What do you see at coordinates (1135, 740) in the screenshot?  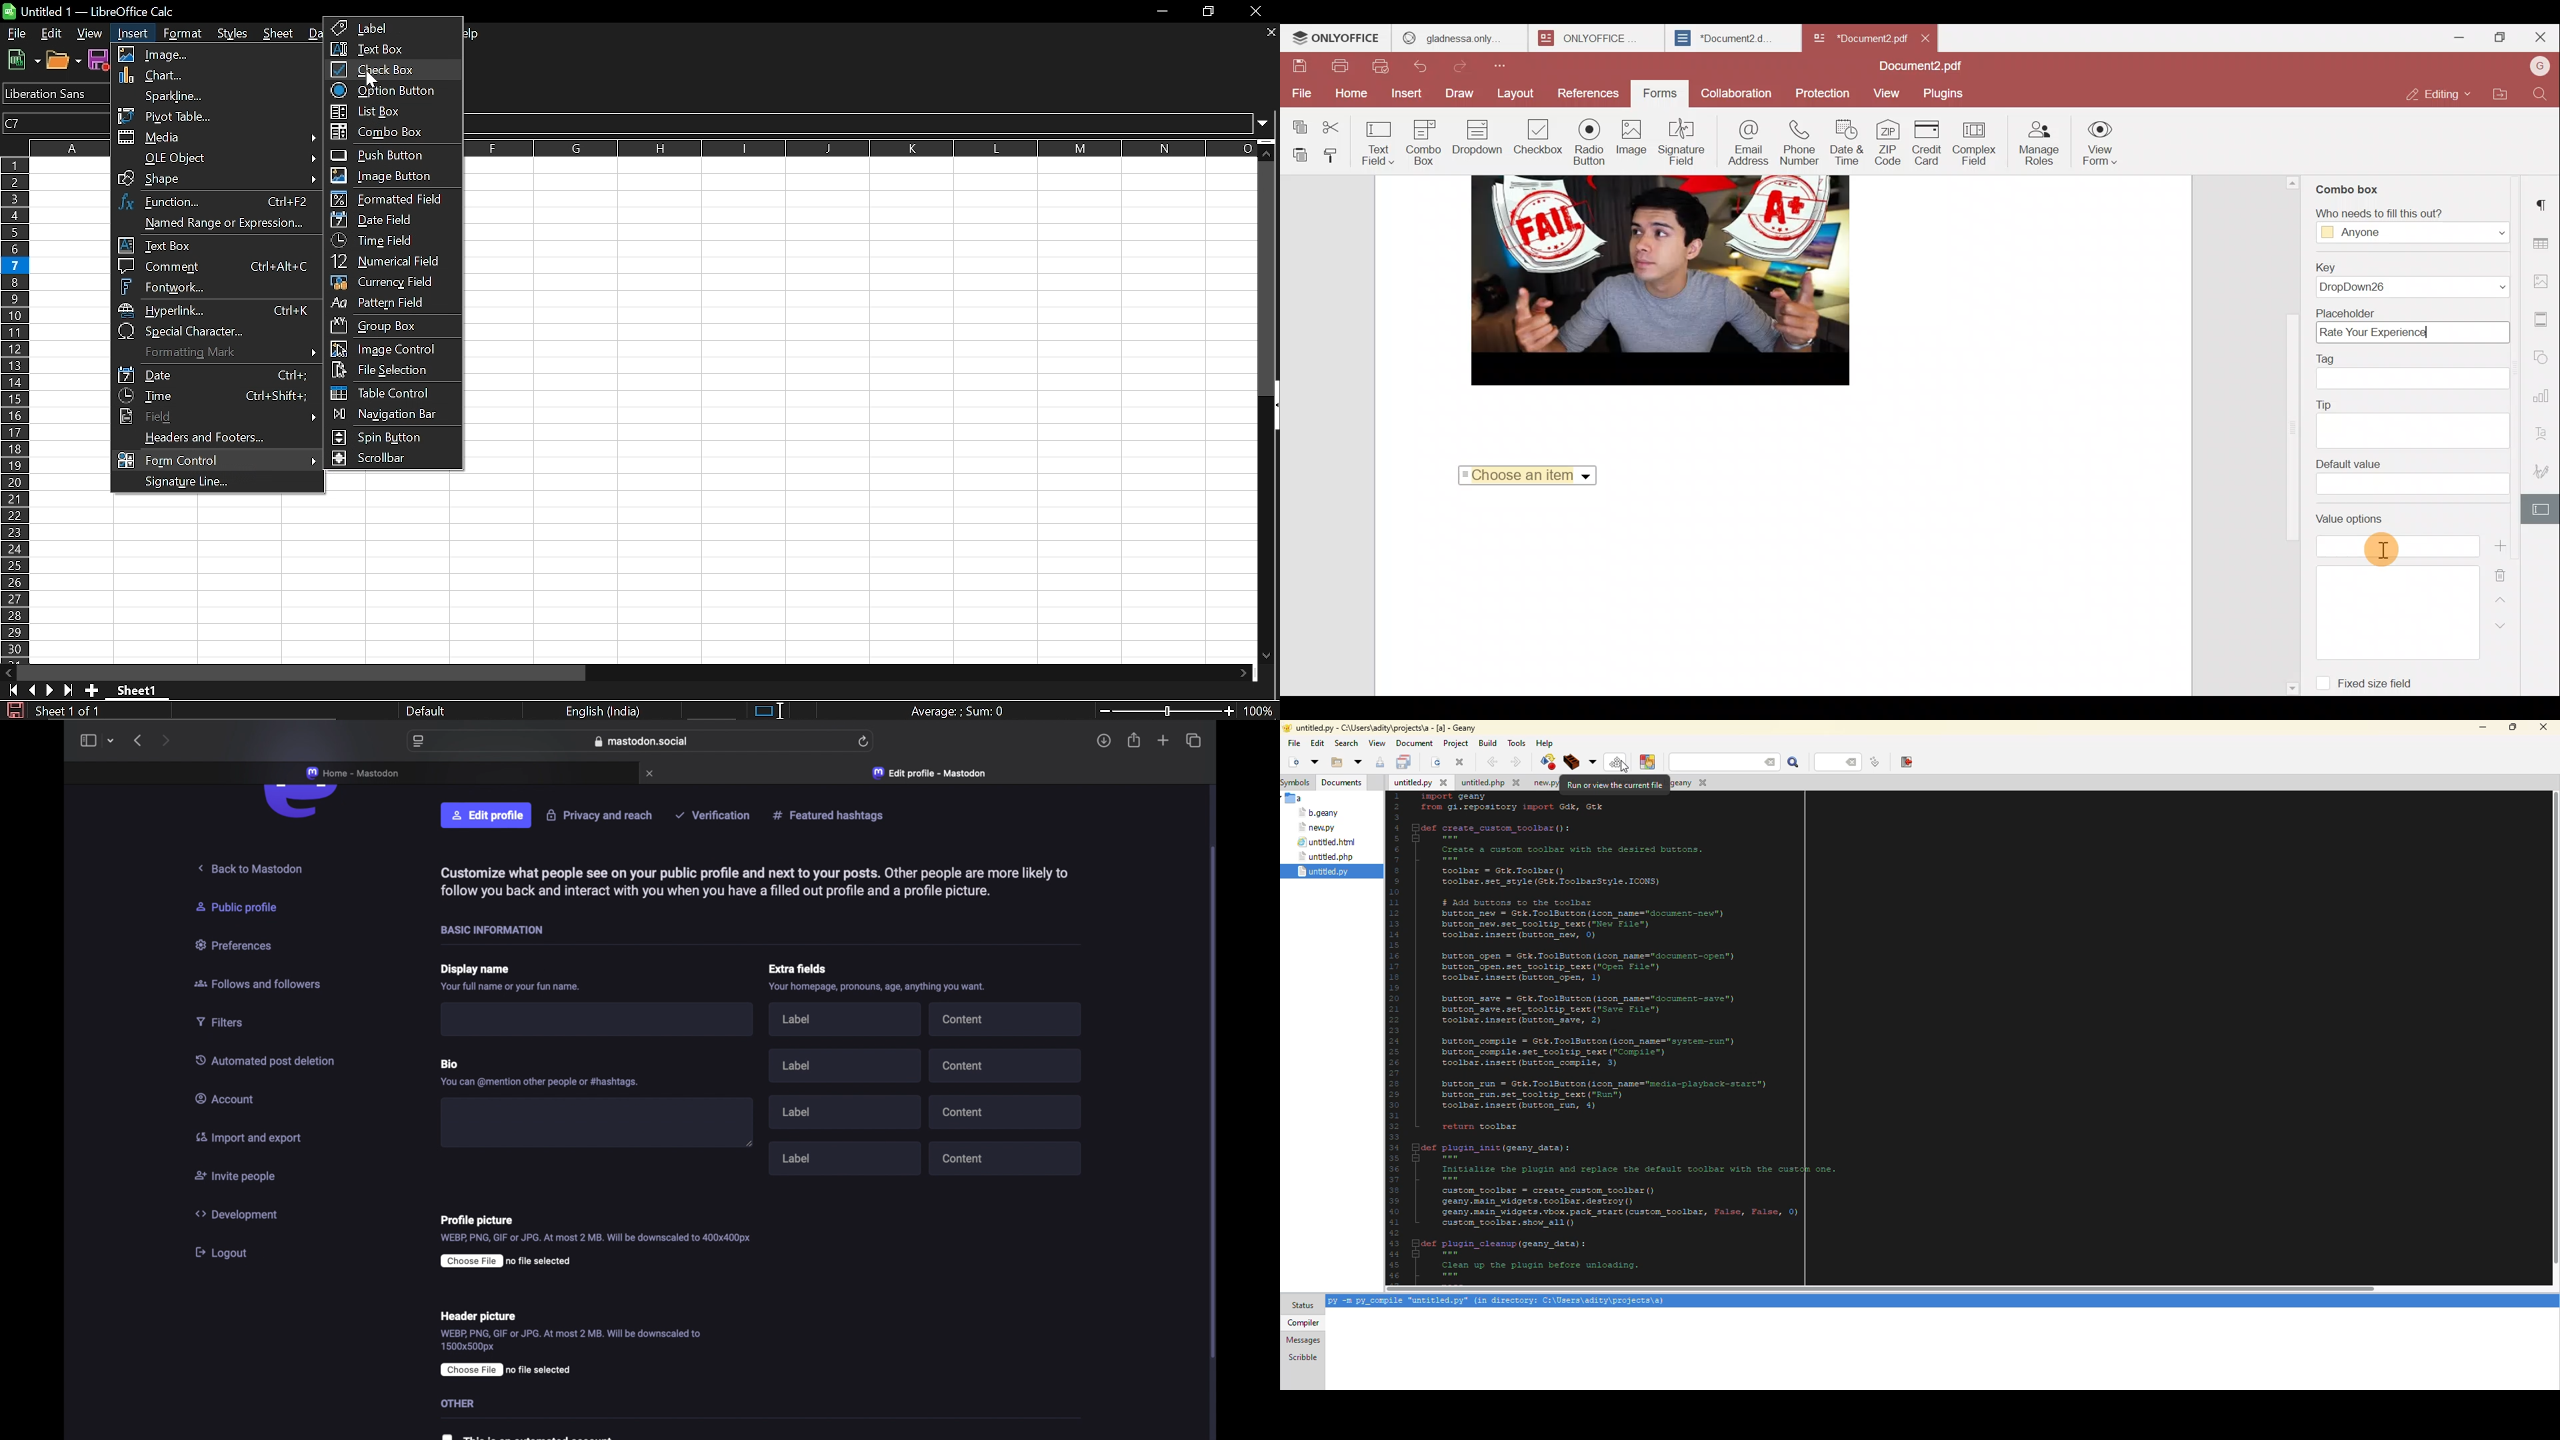 I see `share` at bounding box center [1135, 740].